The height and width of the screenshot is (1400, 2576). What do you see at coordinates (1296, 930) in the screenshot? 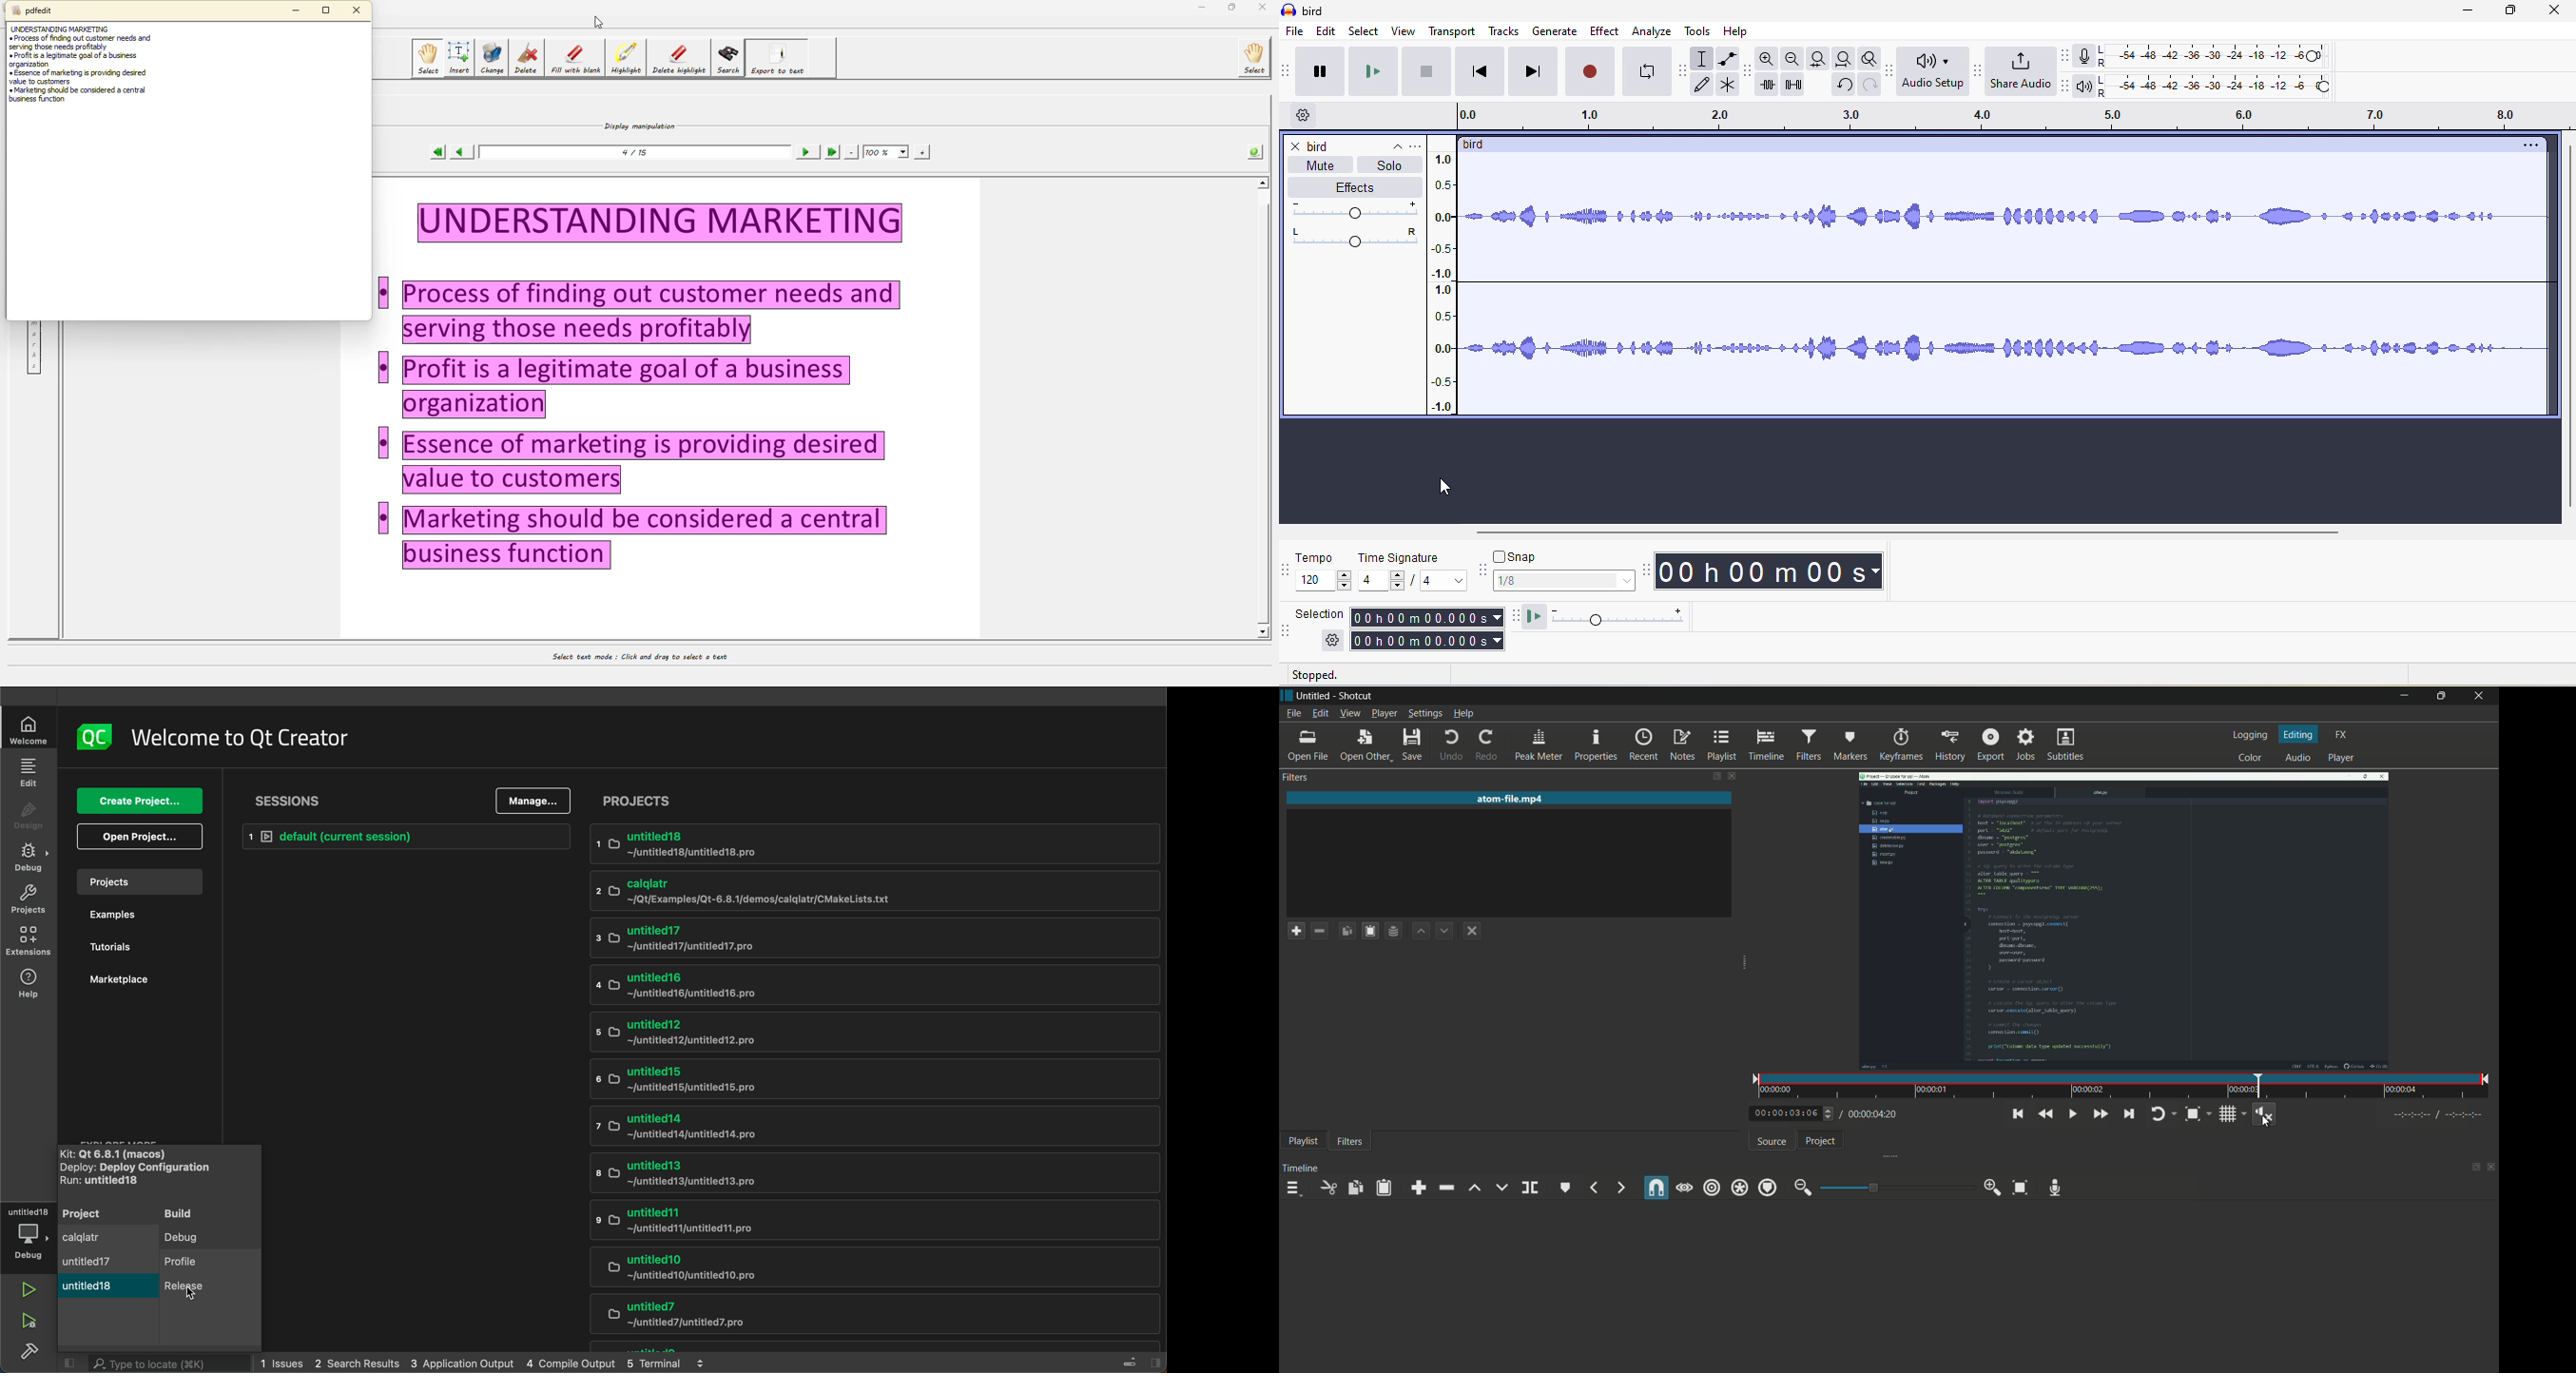
I see `add a filter` at bounding box center [1296, 930].